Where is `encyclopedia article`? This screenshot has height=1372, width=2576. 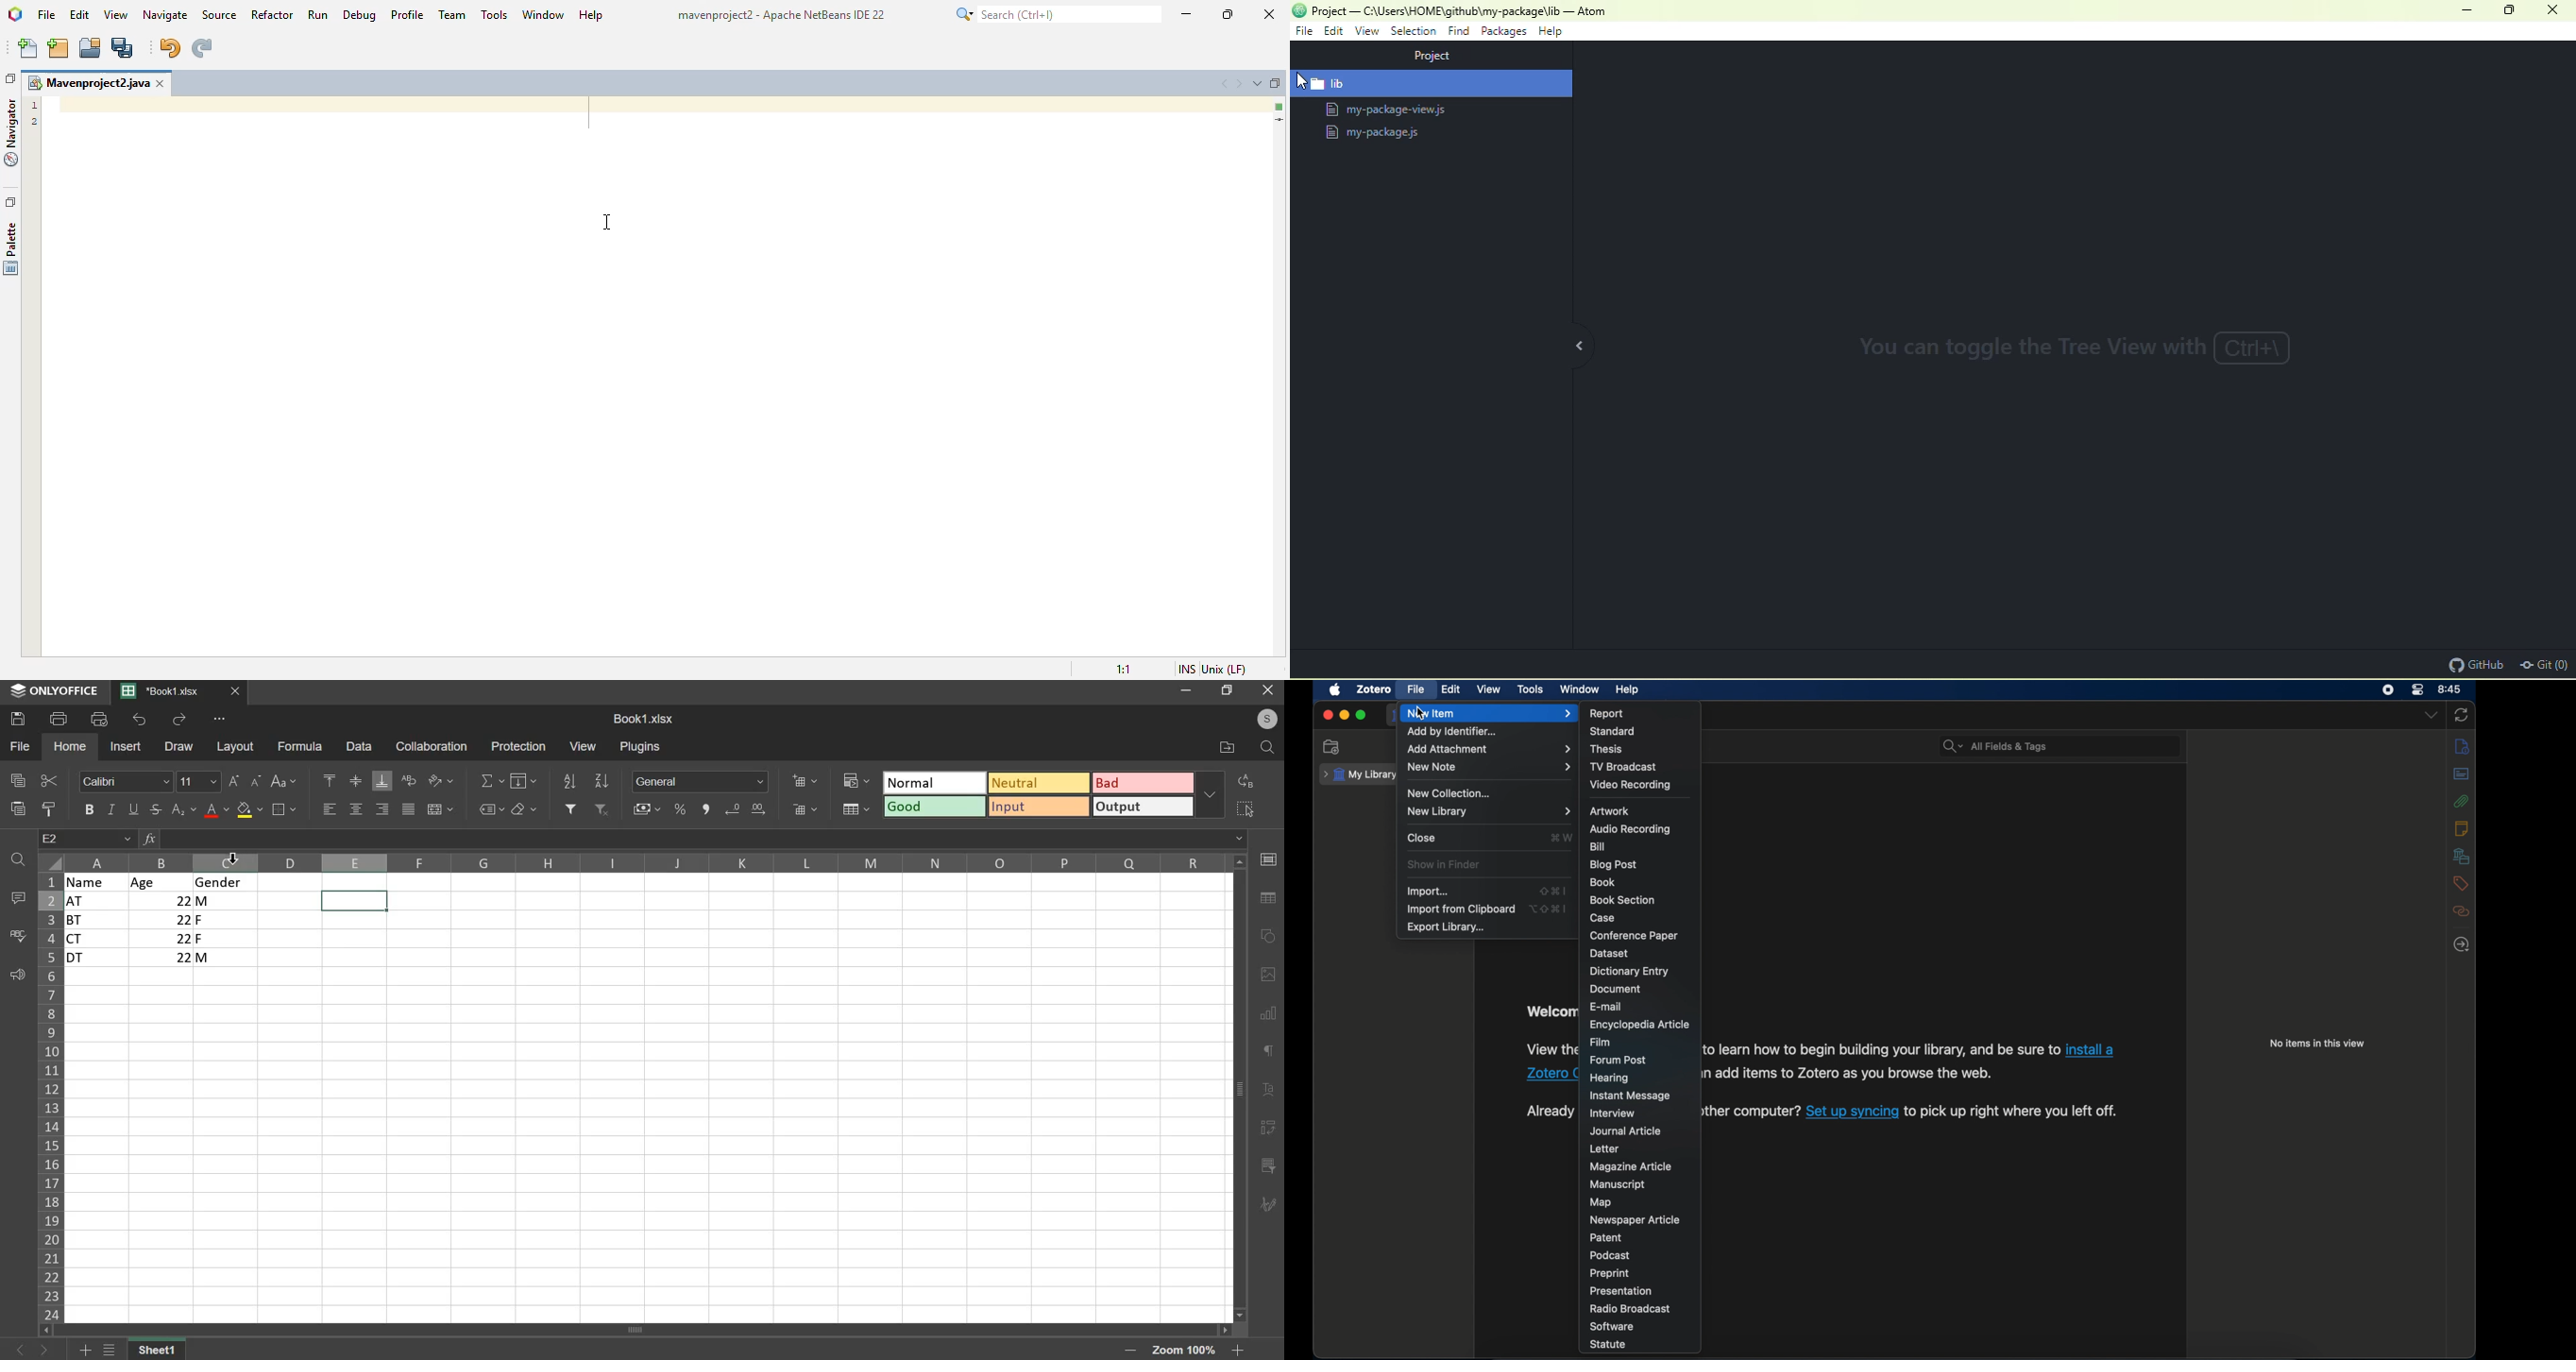
encyclopedia article is located at coordinates (1639, 1026).